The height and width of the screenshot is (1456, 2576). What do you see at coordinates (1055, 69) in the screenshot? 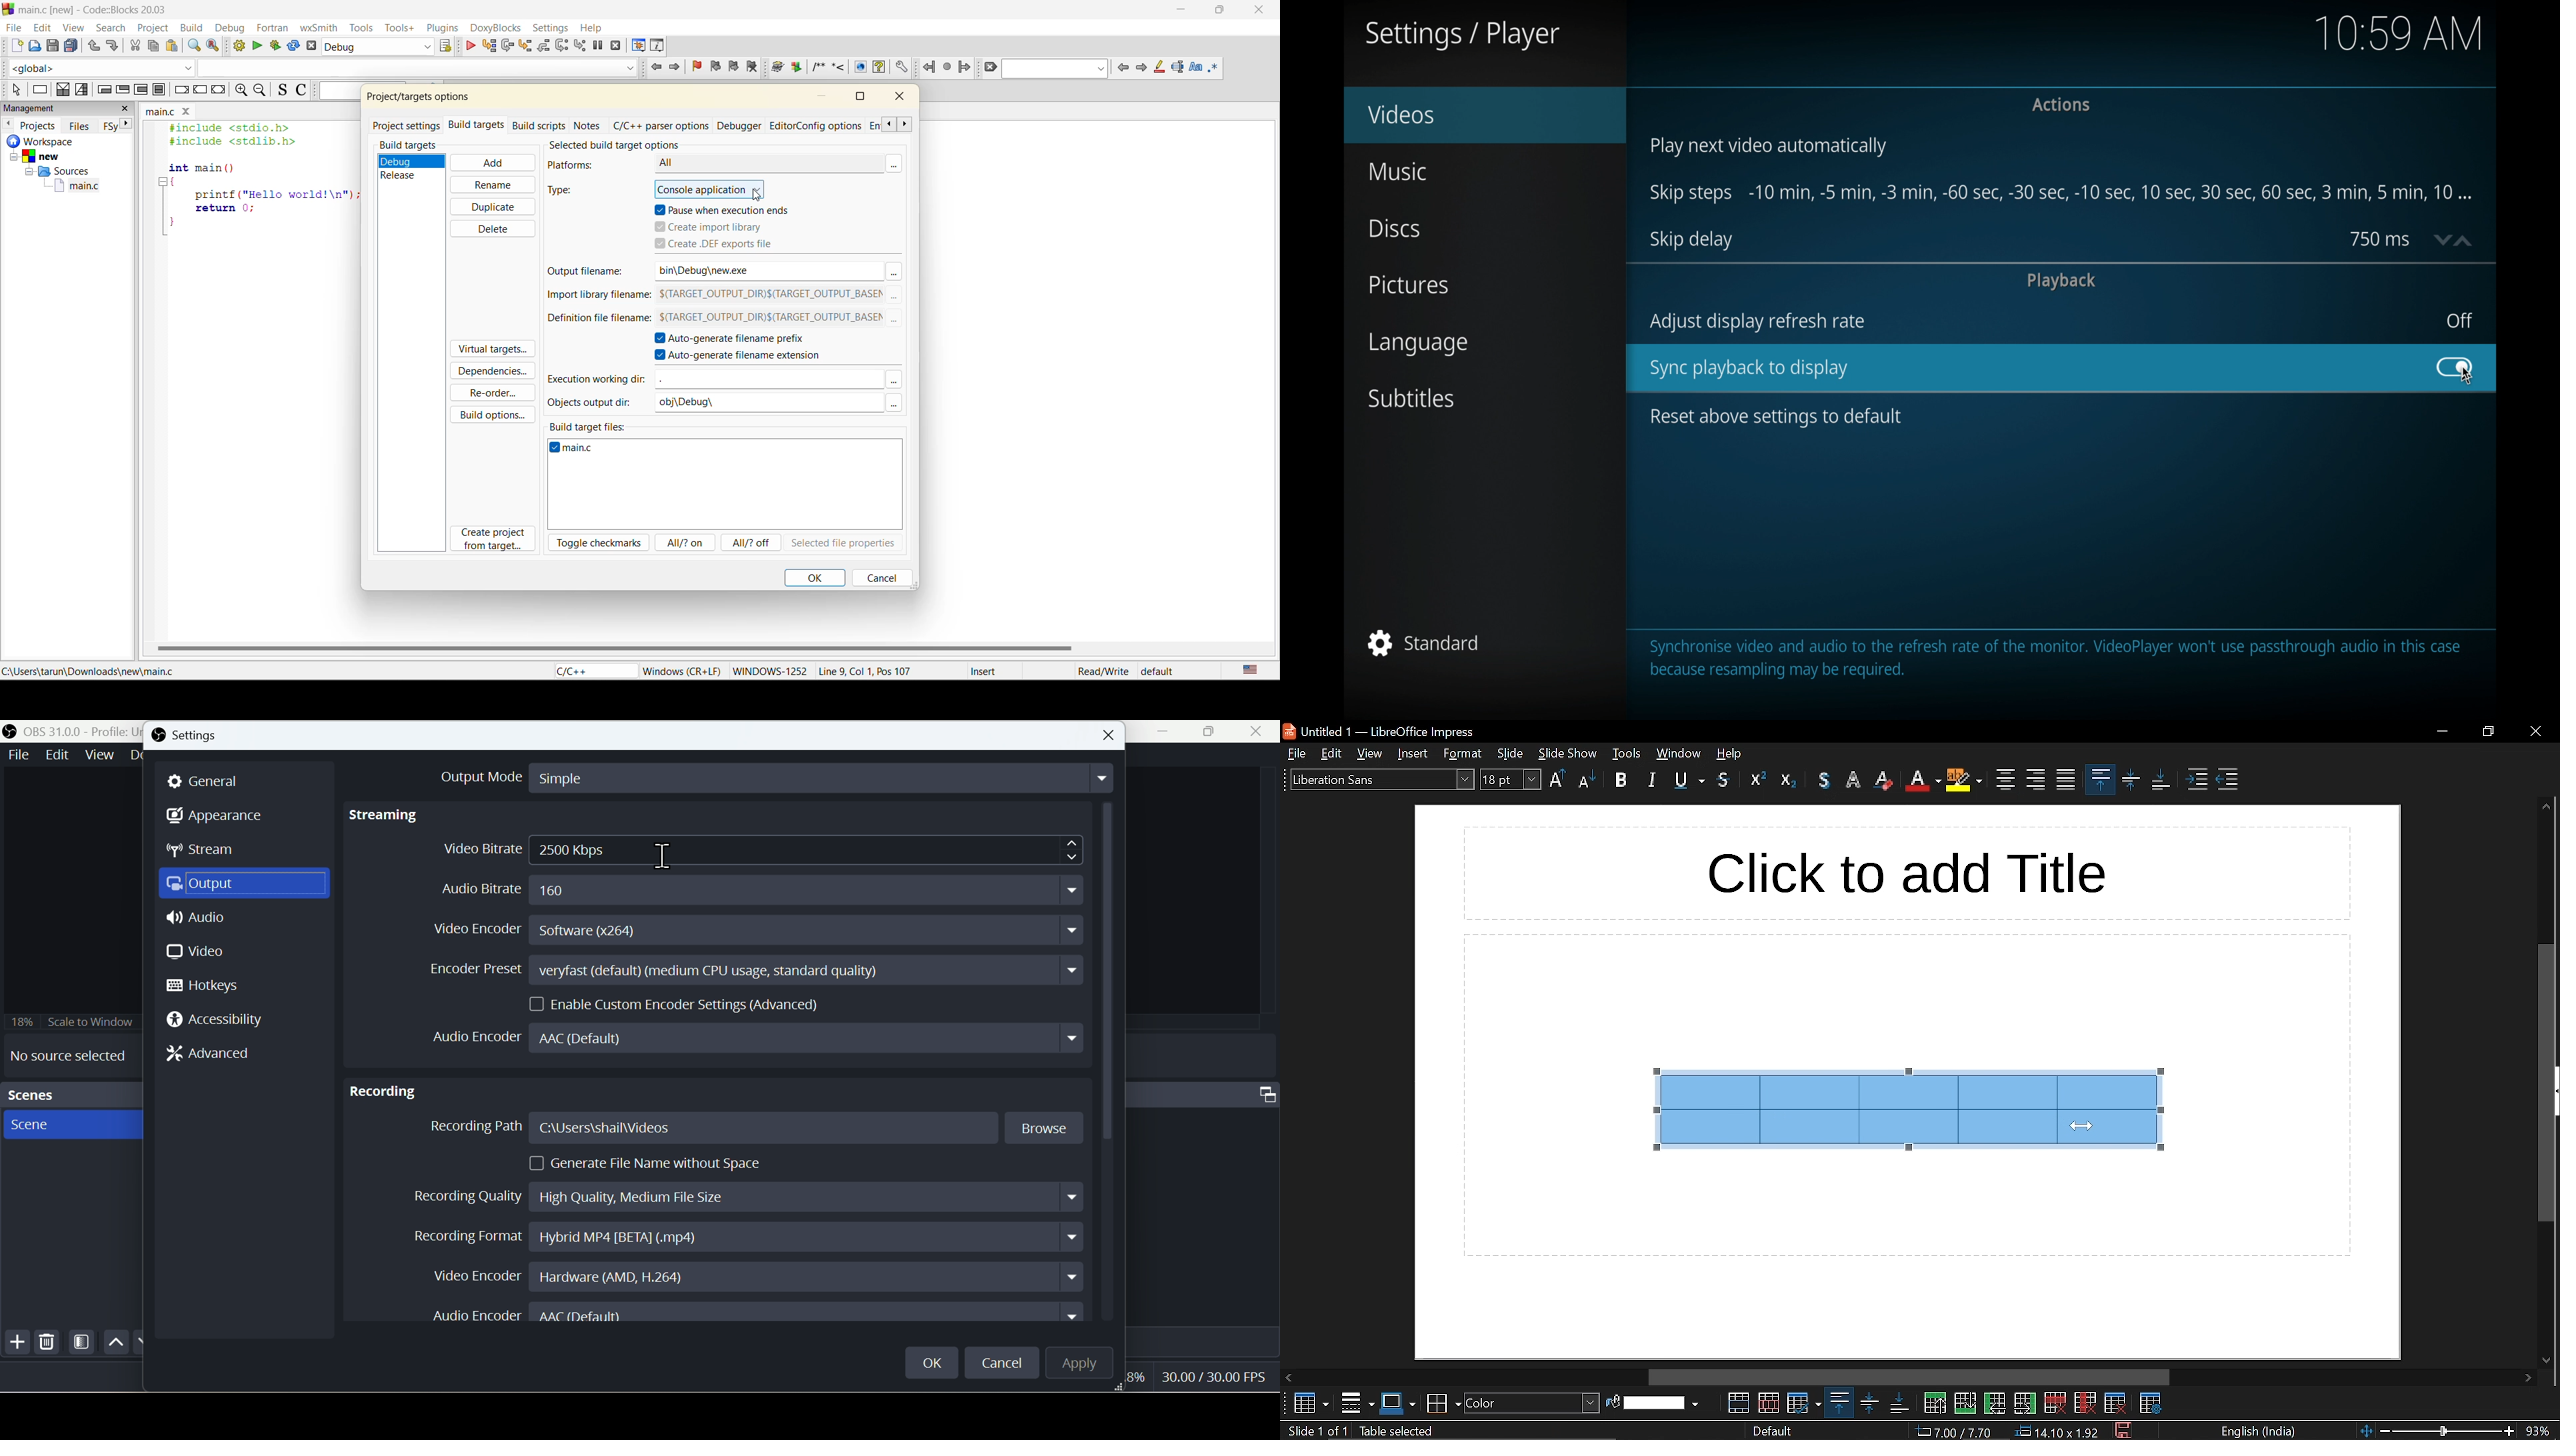
I see `search` at bounding box center [1055, 69].